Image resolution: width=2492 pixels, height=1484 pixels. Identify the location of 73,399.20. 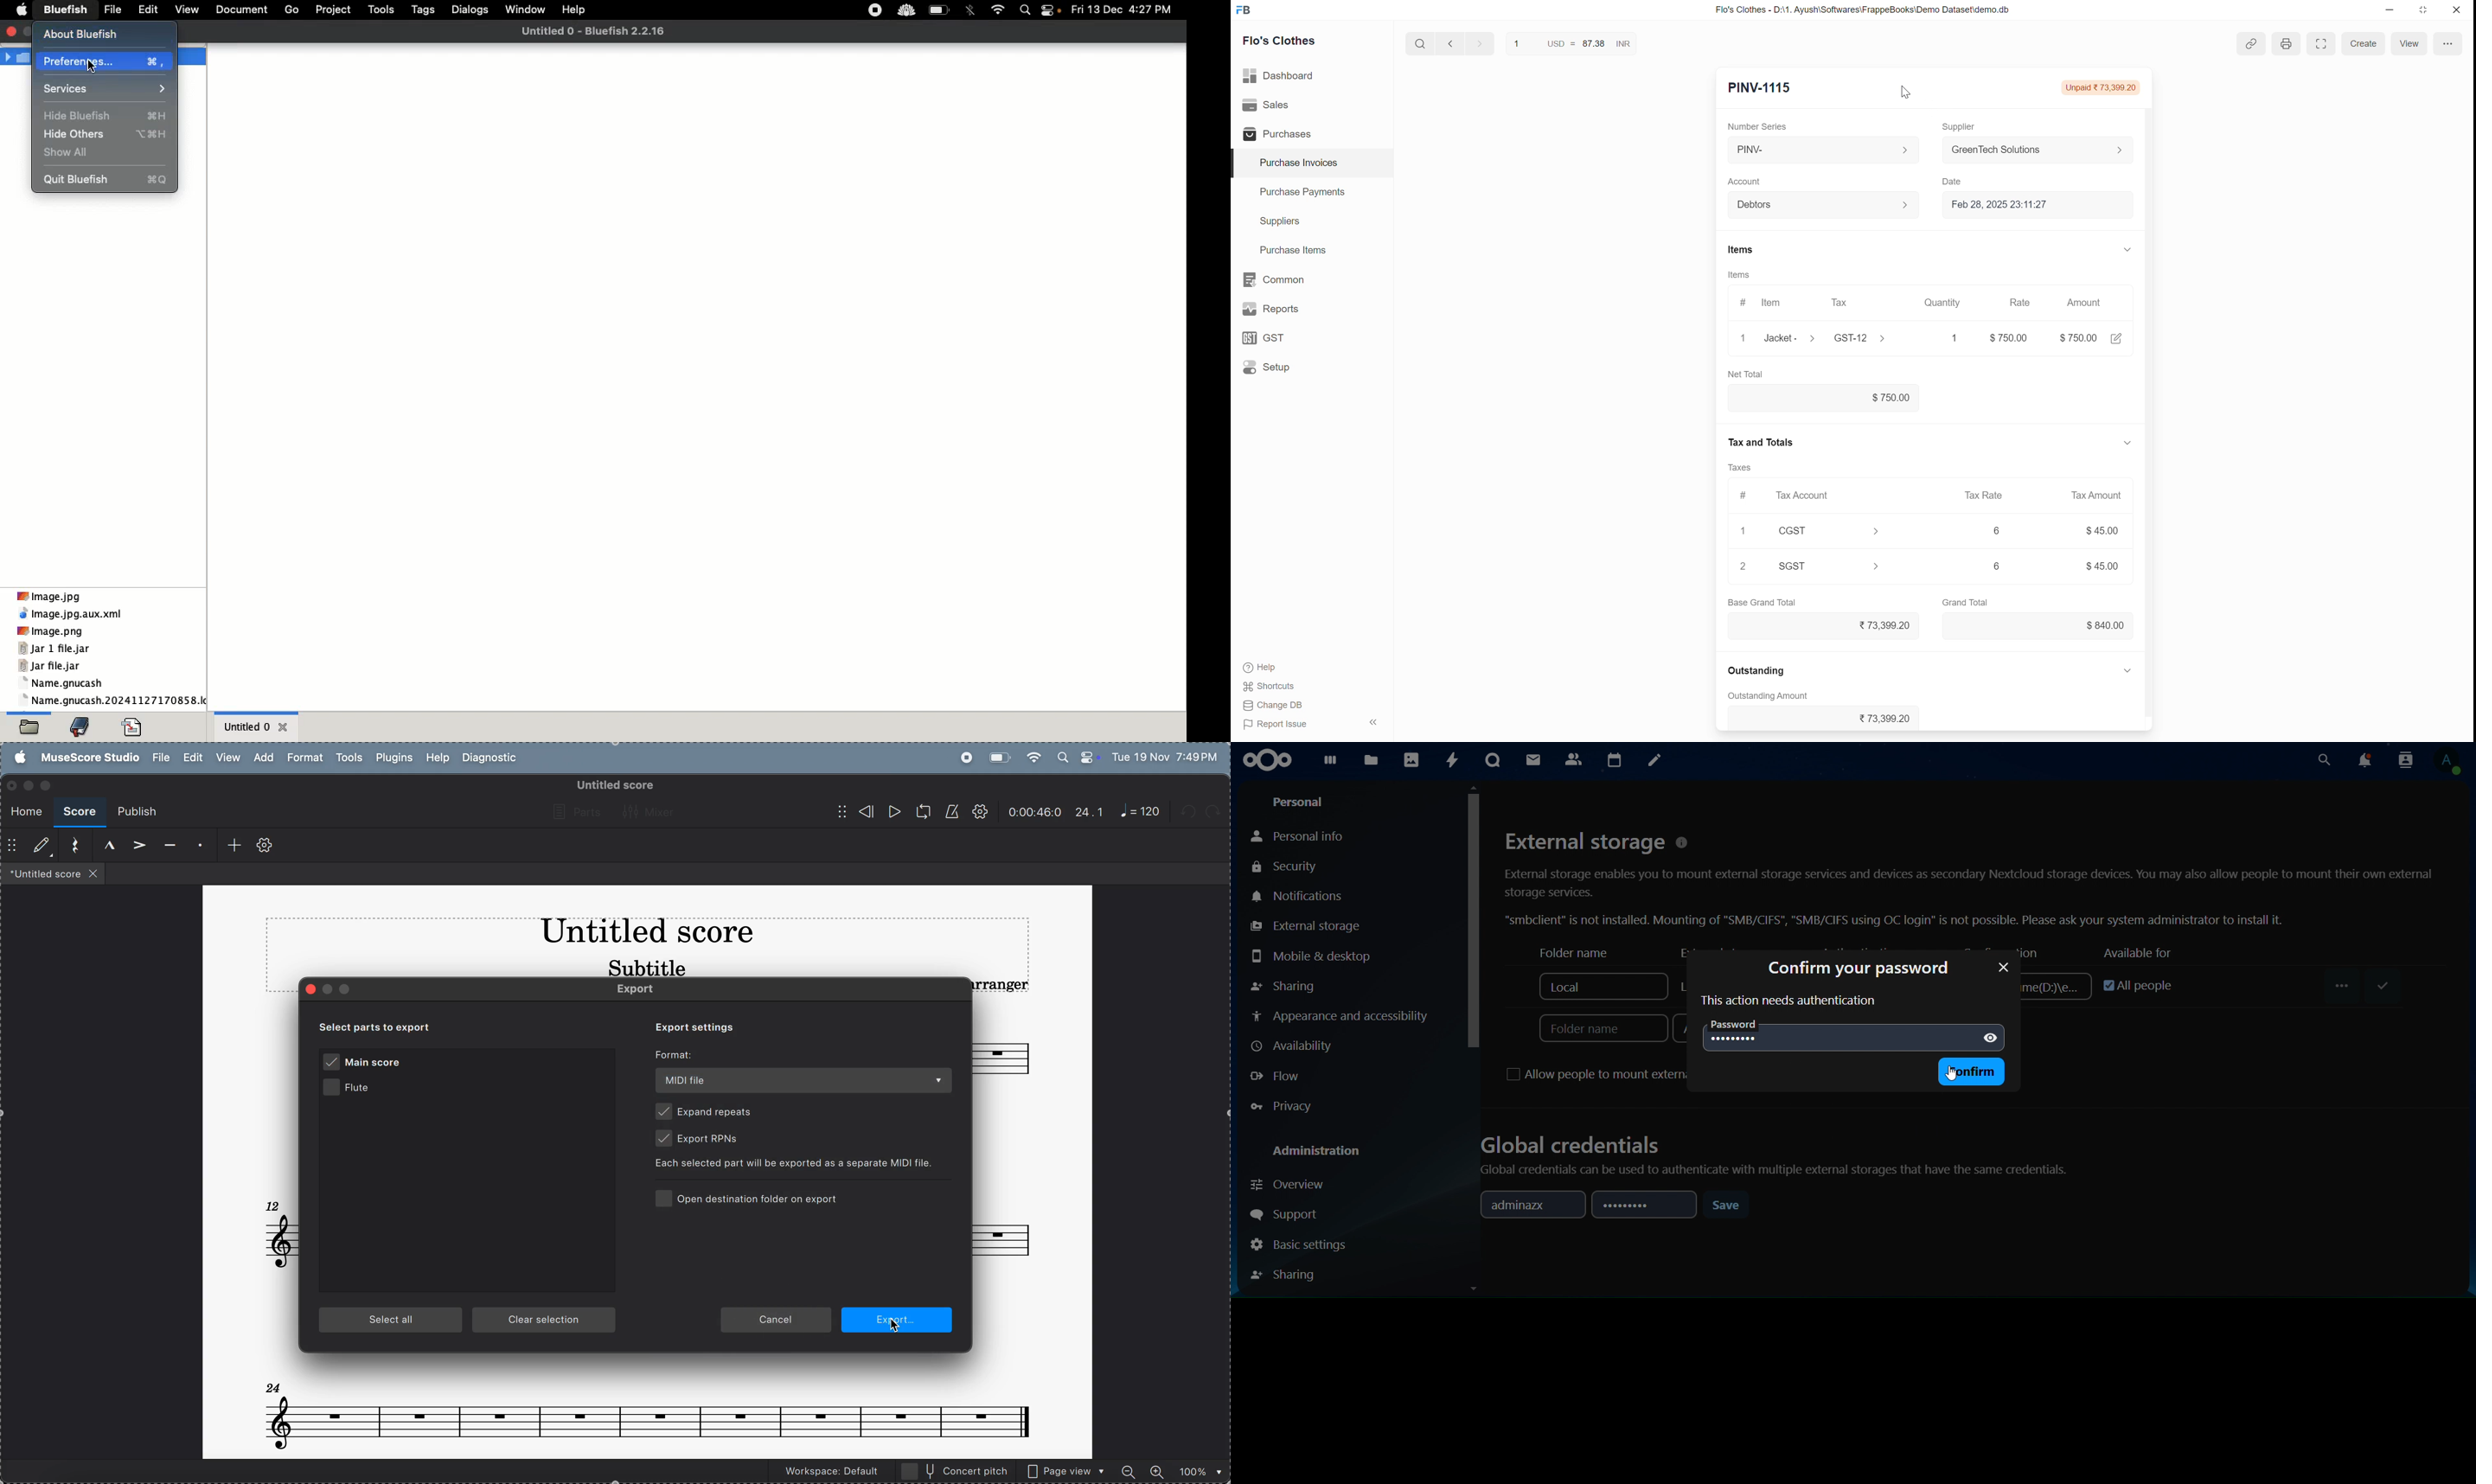
(1824, 717).